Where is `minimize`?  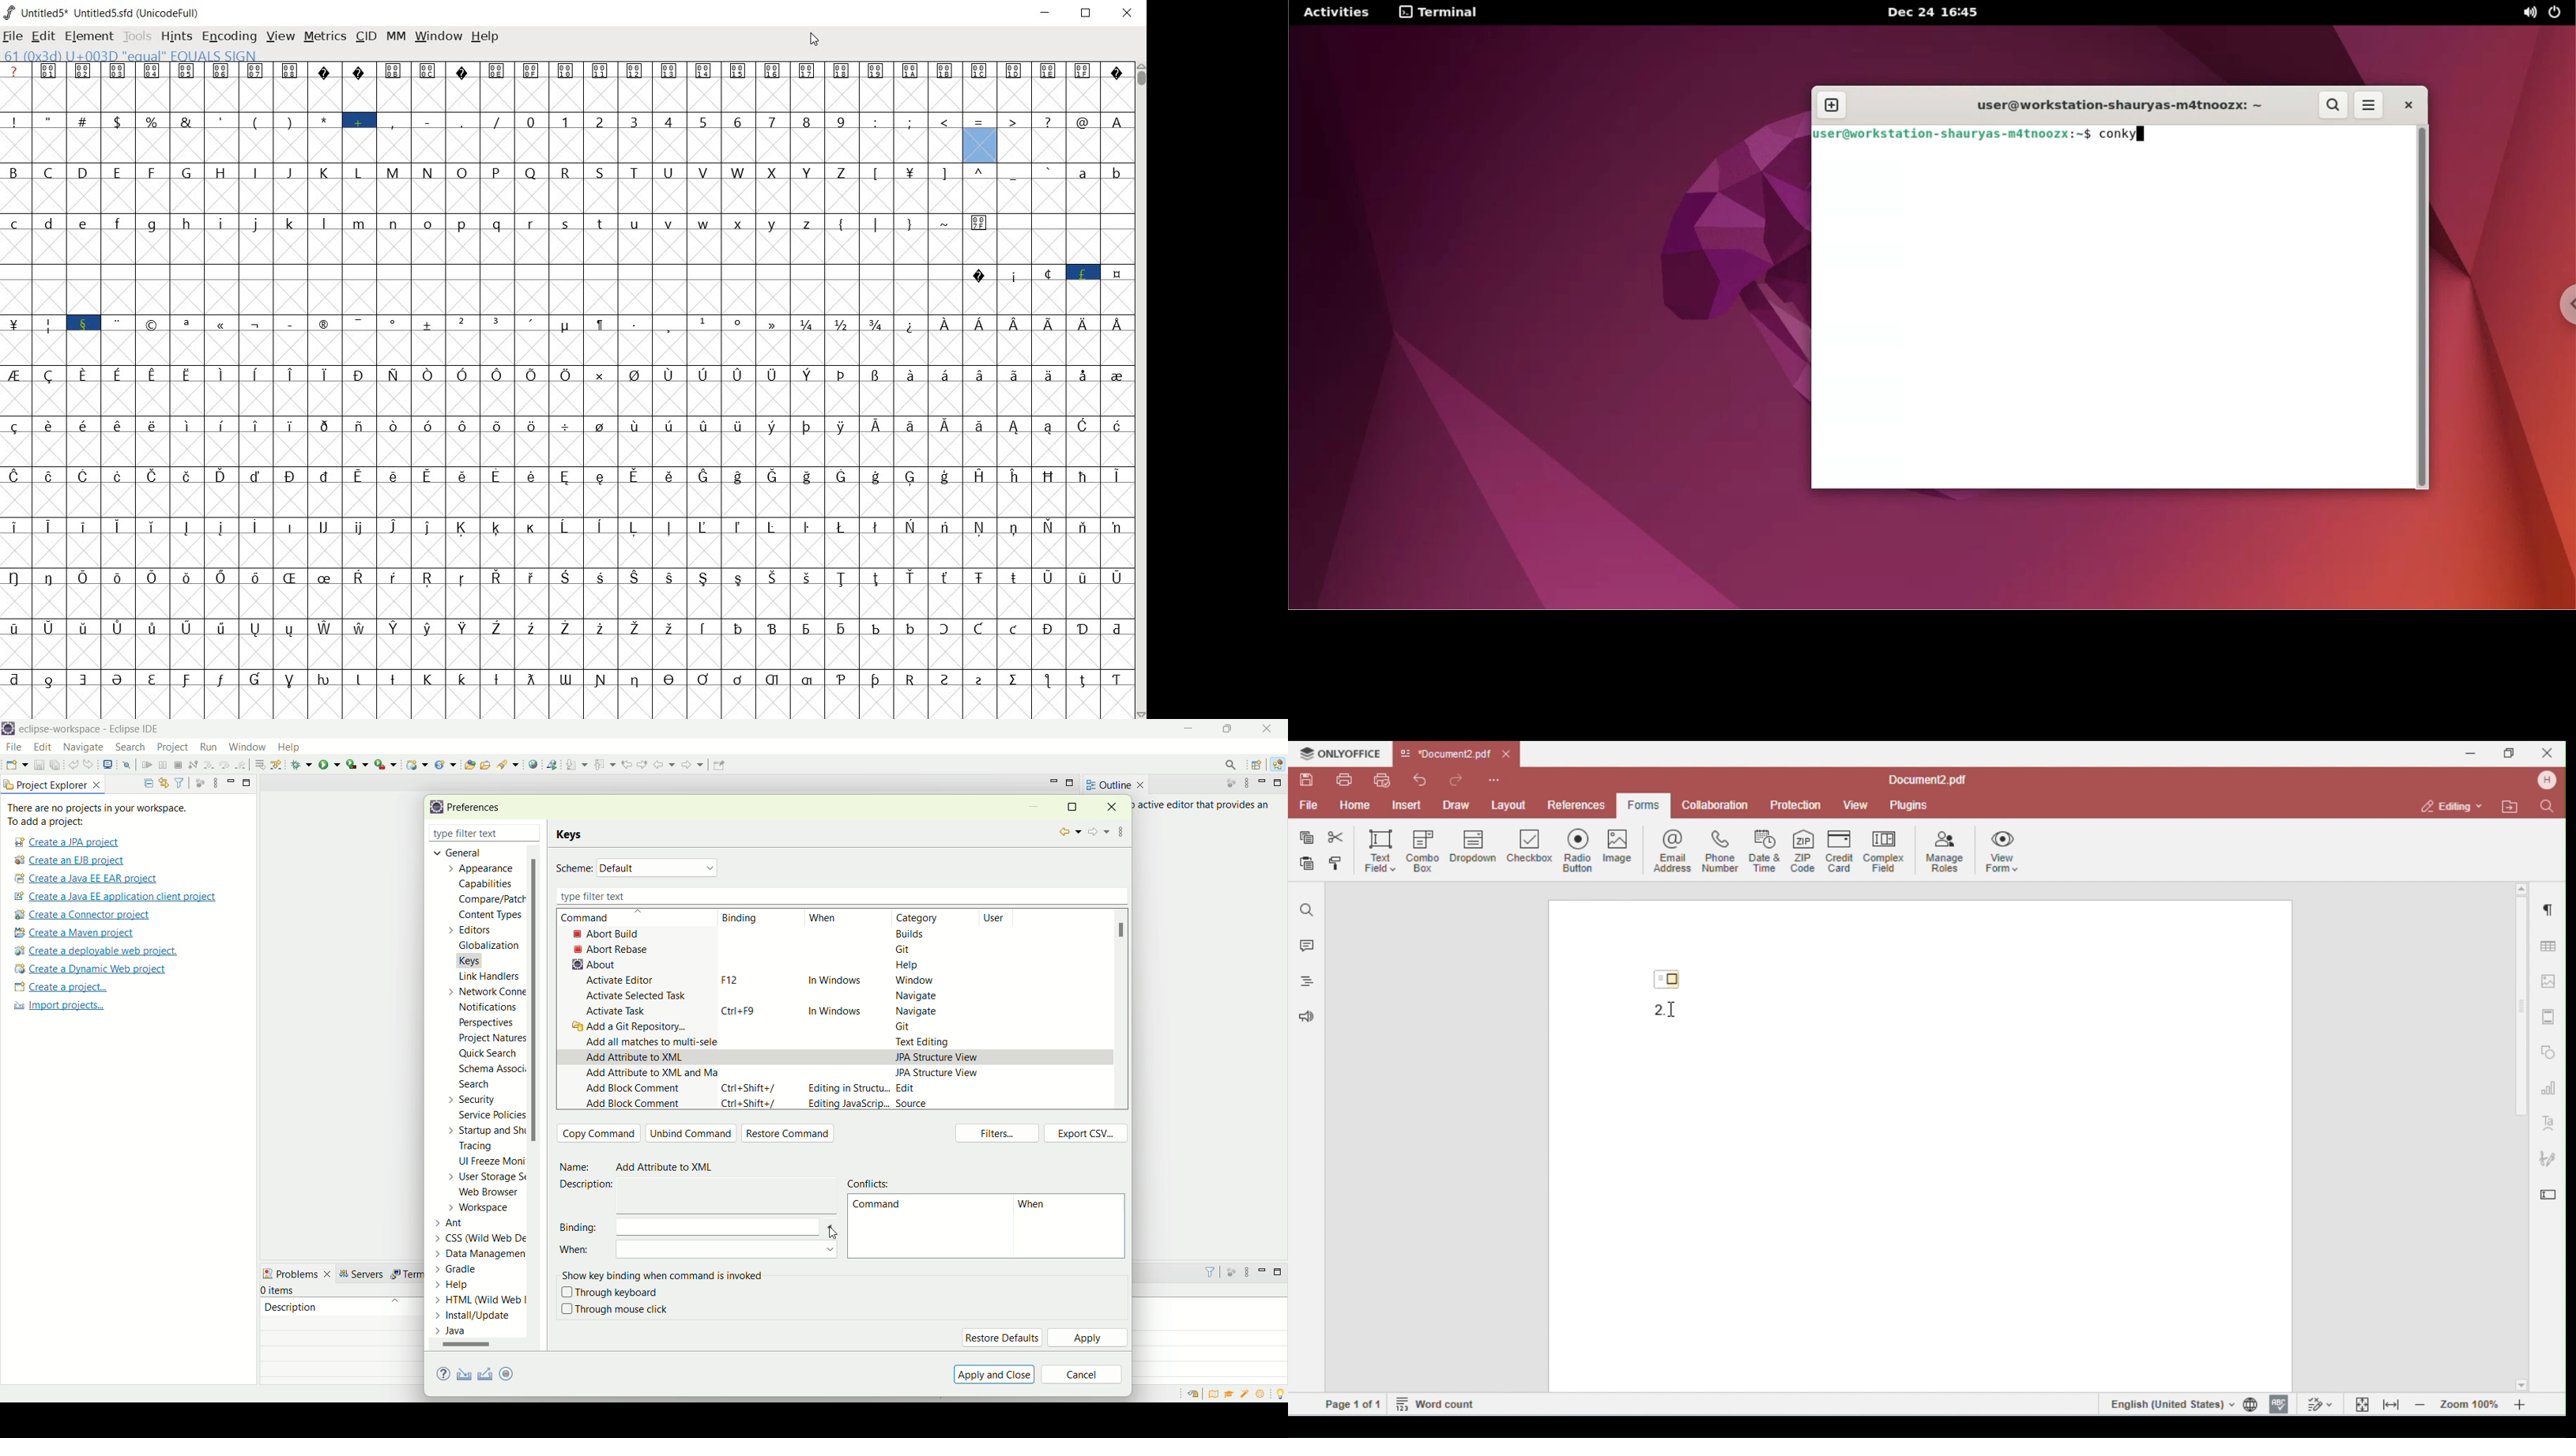
minimize is located at coordinates (1033, 808).